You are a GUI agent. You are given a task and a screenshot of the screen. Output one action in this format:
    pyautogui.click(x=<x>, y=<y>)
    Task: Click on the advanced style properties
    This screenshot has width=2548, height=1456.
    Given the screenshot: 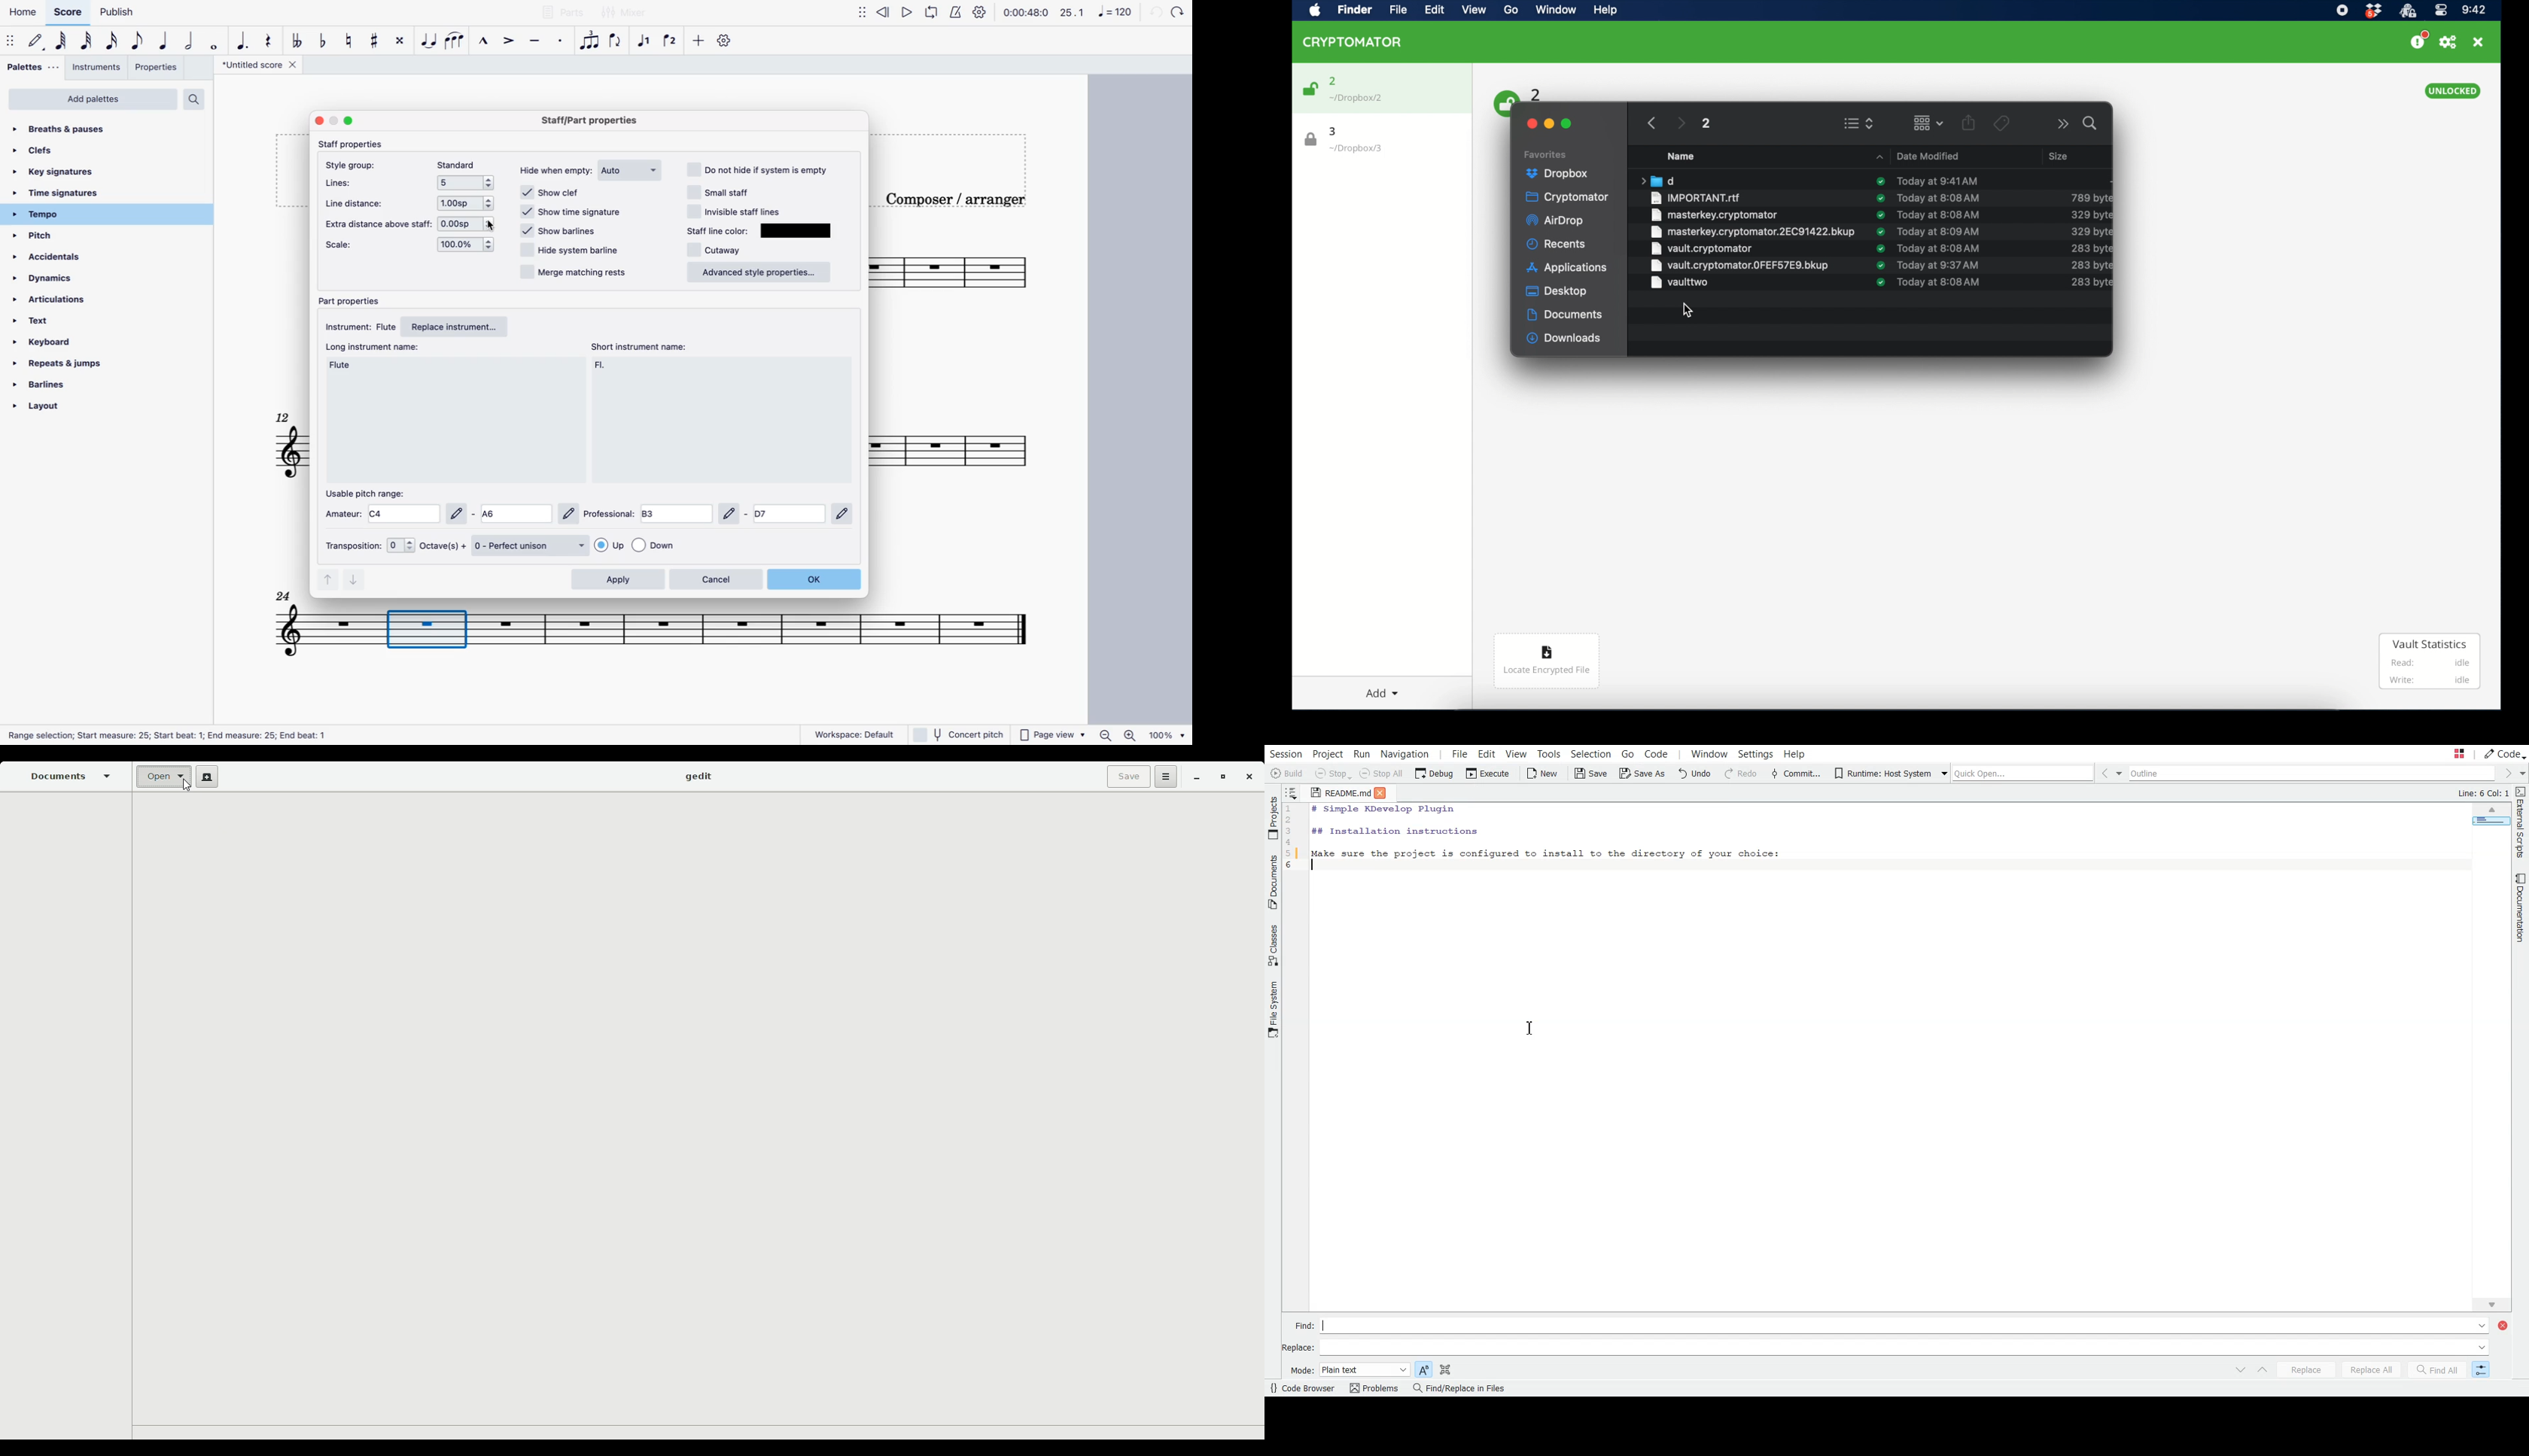 What is the action you would take?
    pyautogui.click(x=760, y=274)
    